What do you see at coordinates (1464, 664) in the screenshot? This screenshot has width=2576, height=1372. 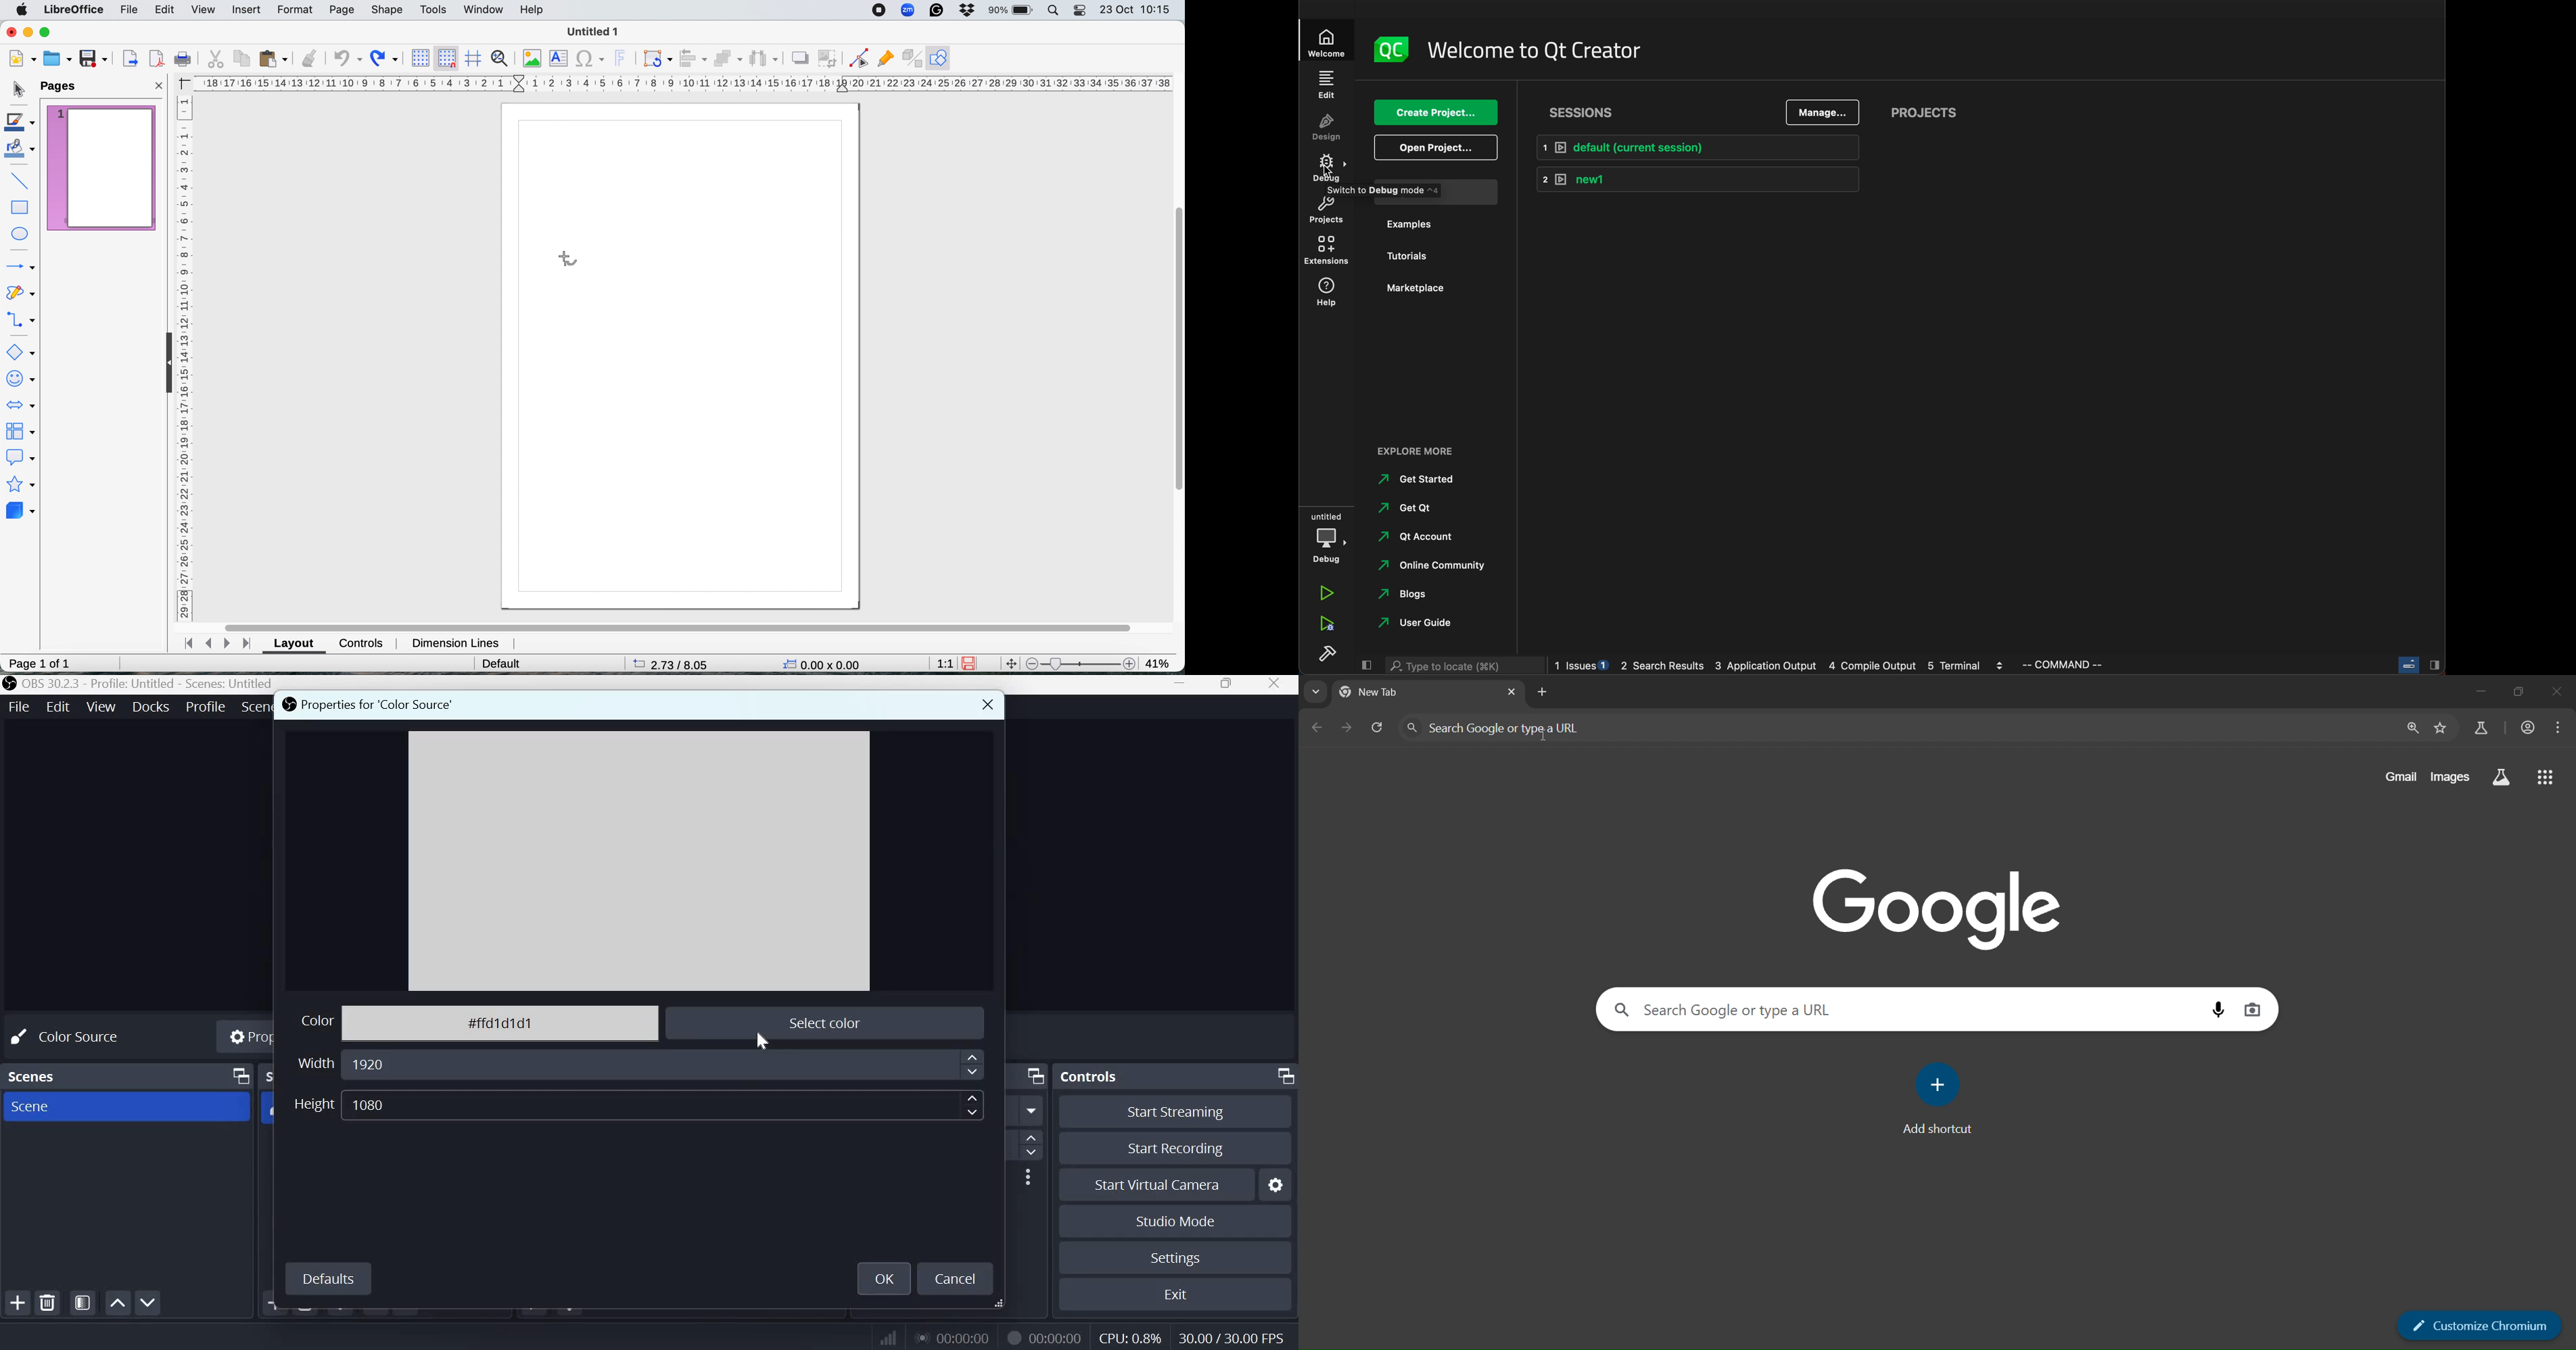 I see `search` at bounding box center [1464, 664].